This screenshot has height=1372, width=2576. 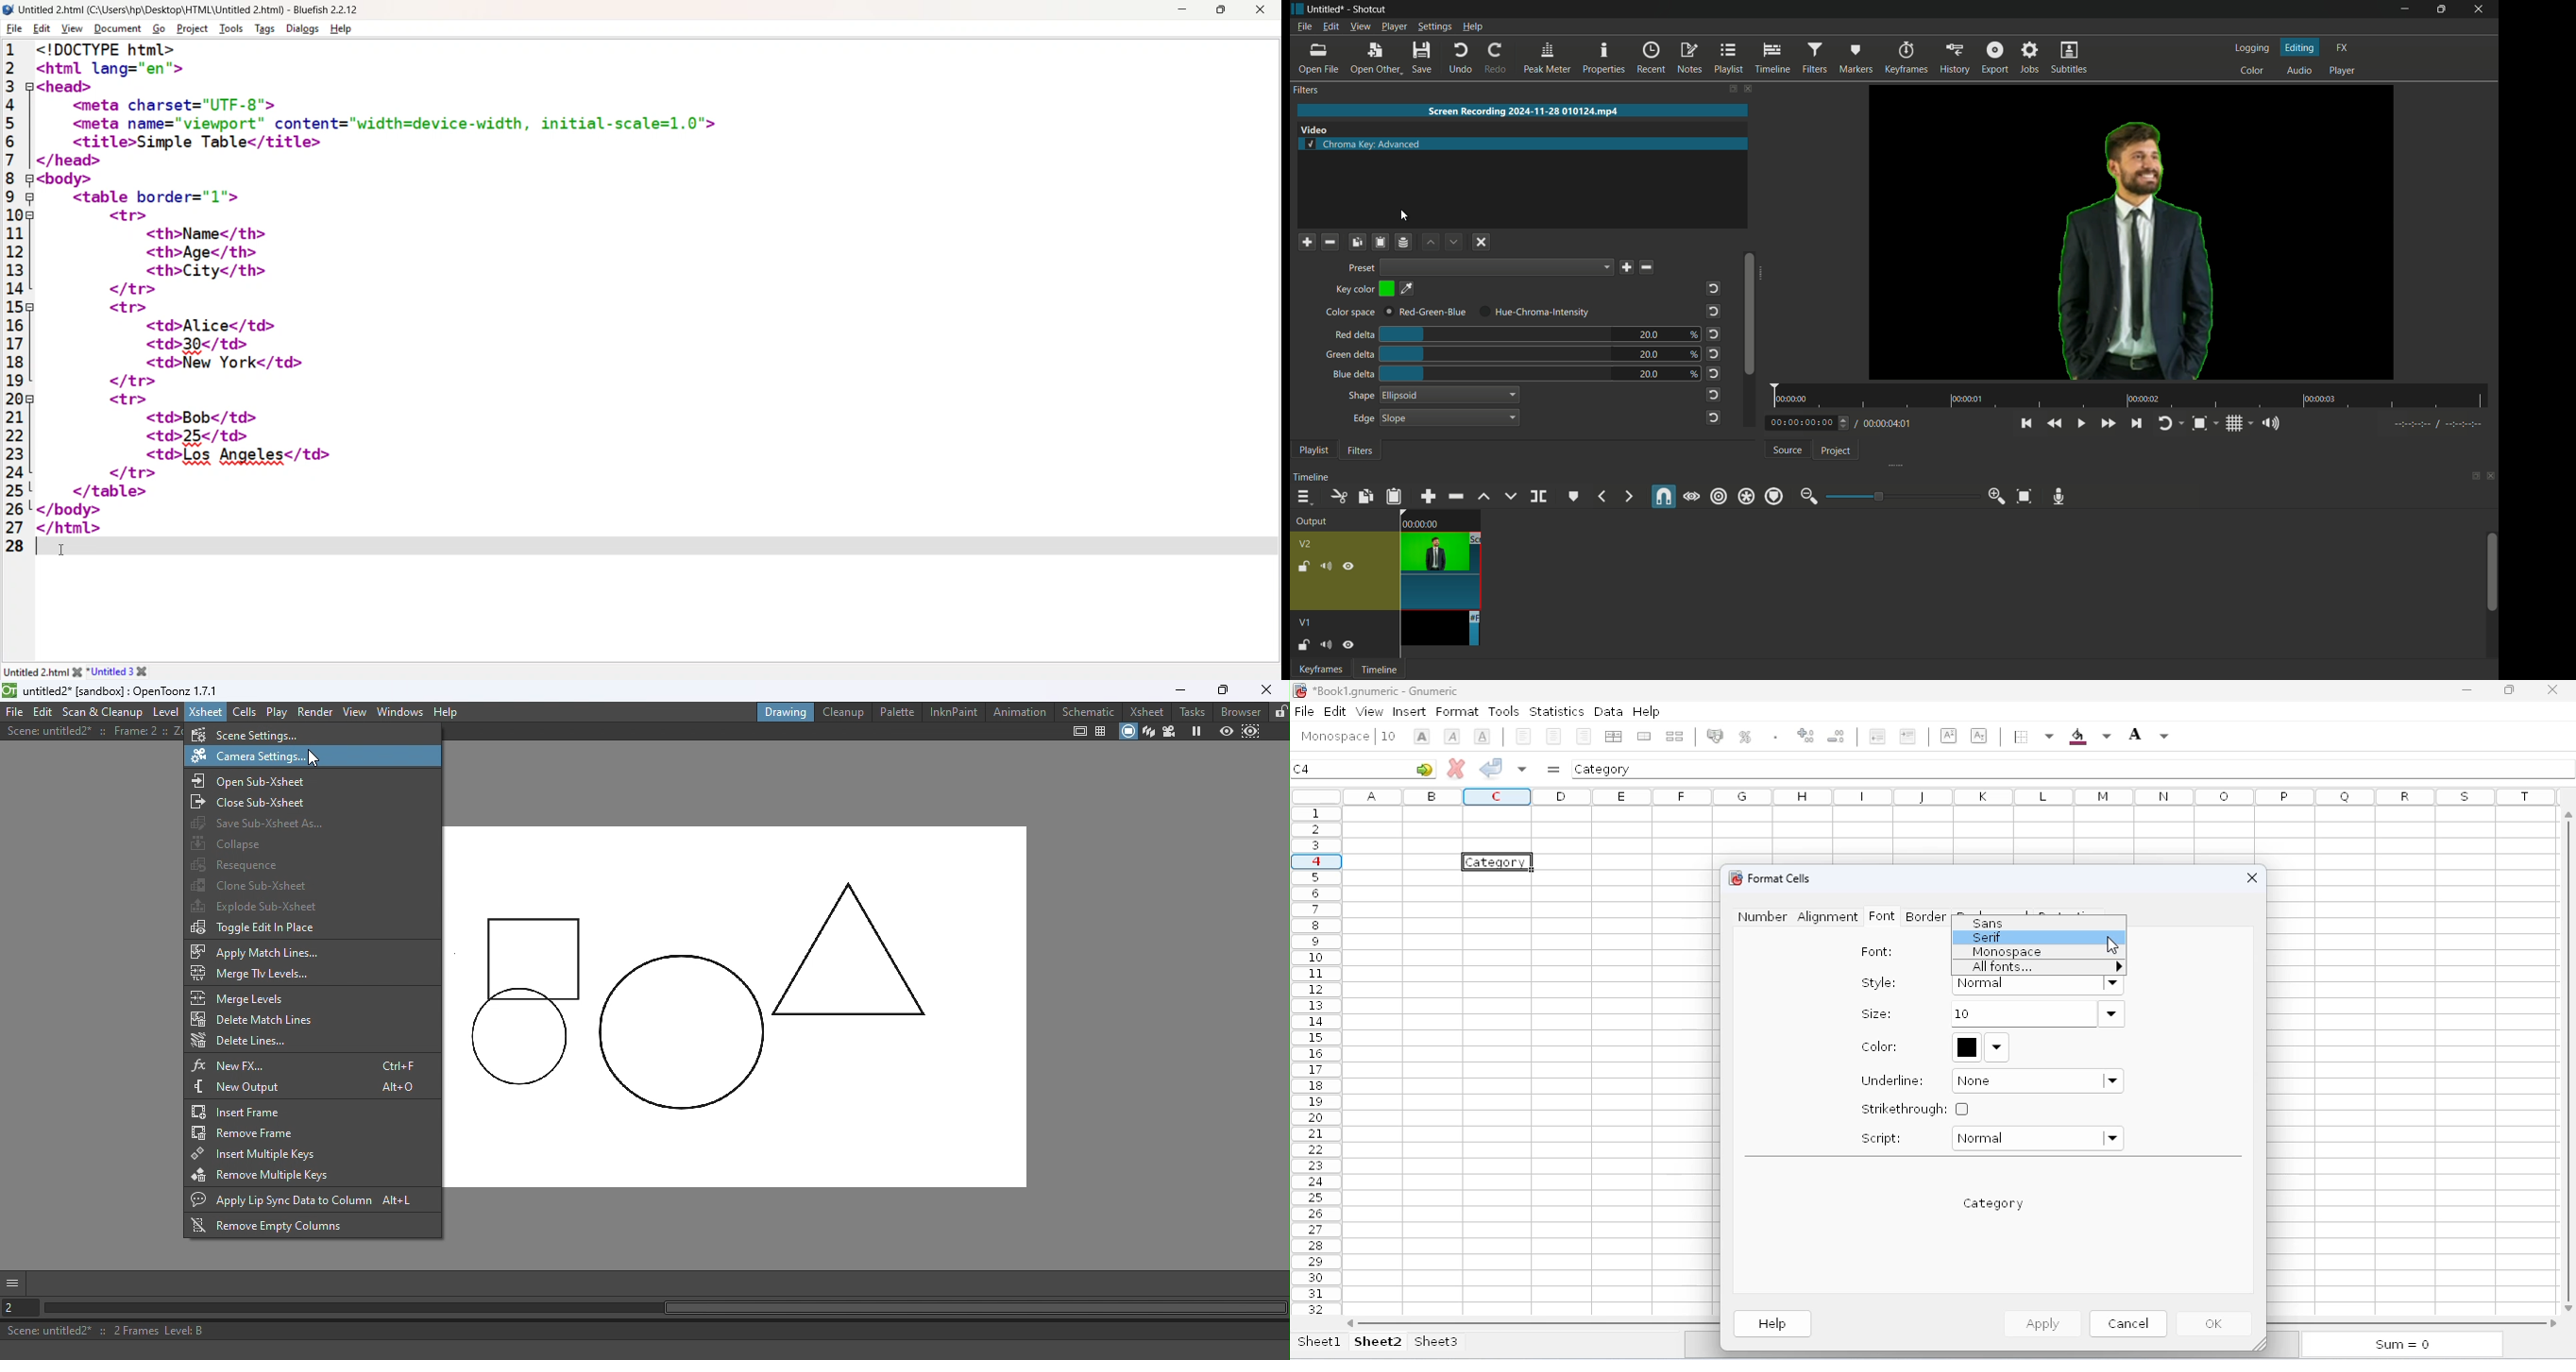 I want to click on File, so click(x=13, y=29).